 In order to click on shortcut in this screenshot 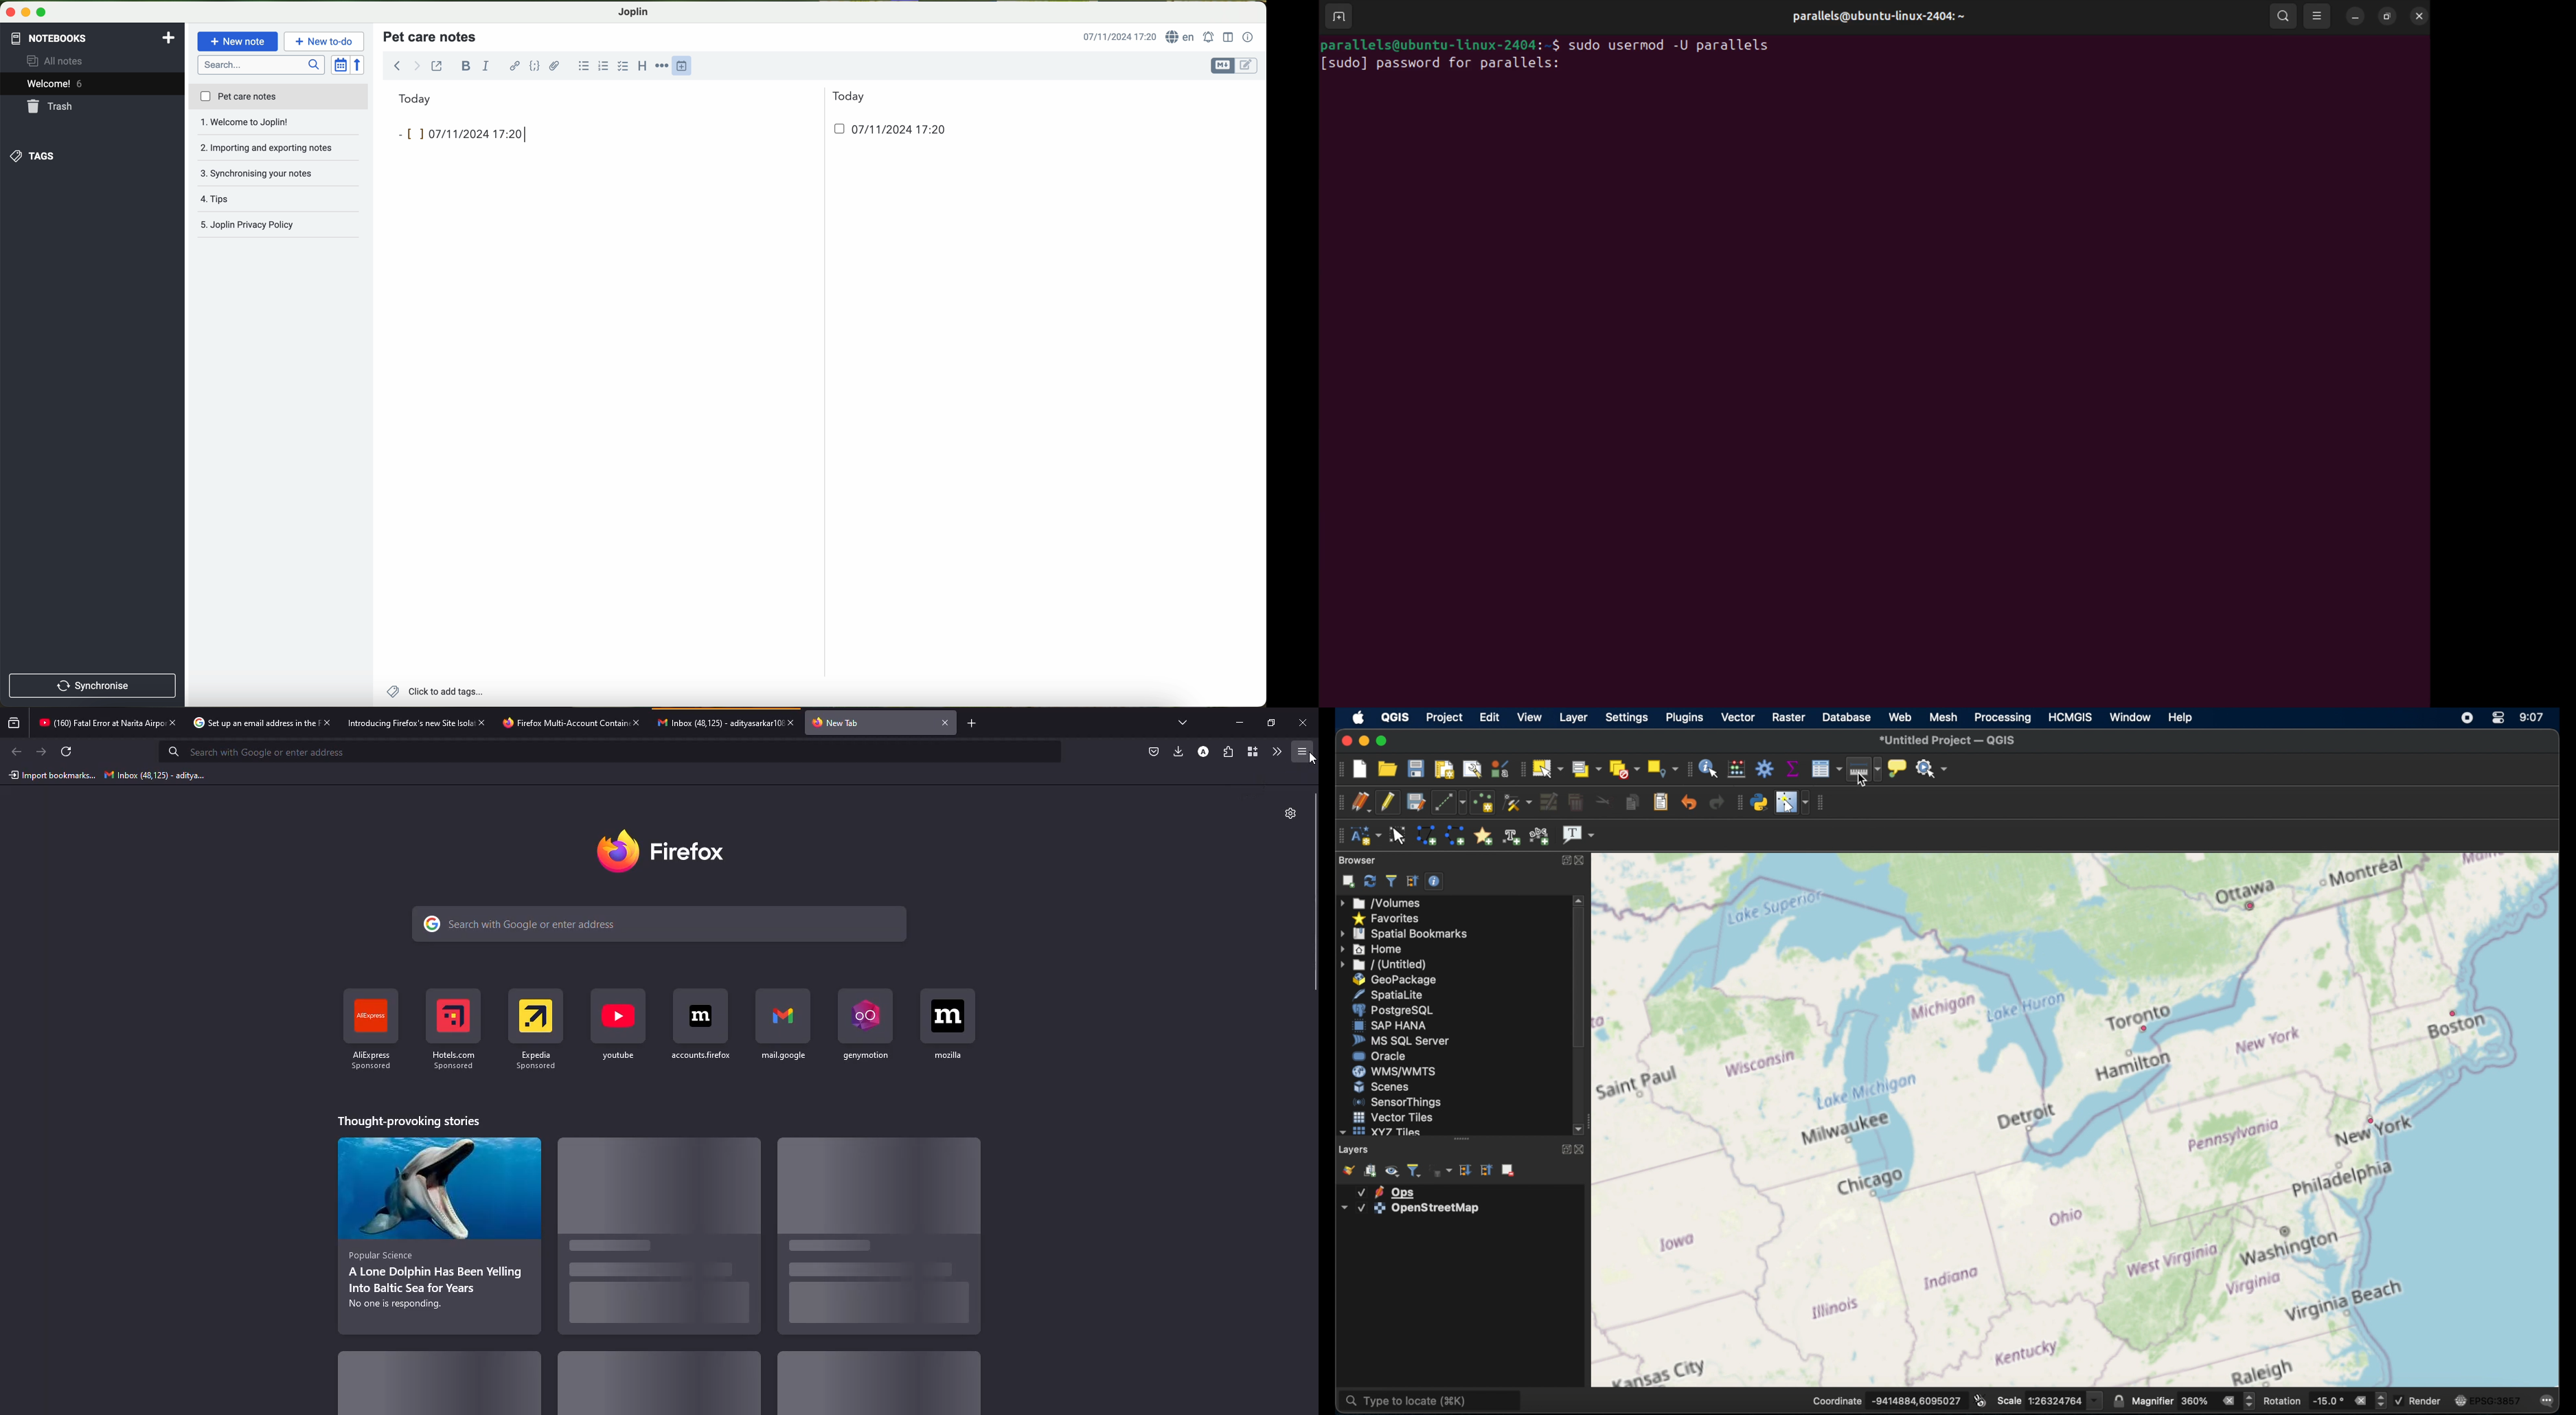, I will do `click(784, 1027)`.